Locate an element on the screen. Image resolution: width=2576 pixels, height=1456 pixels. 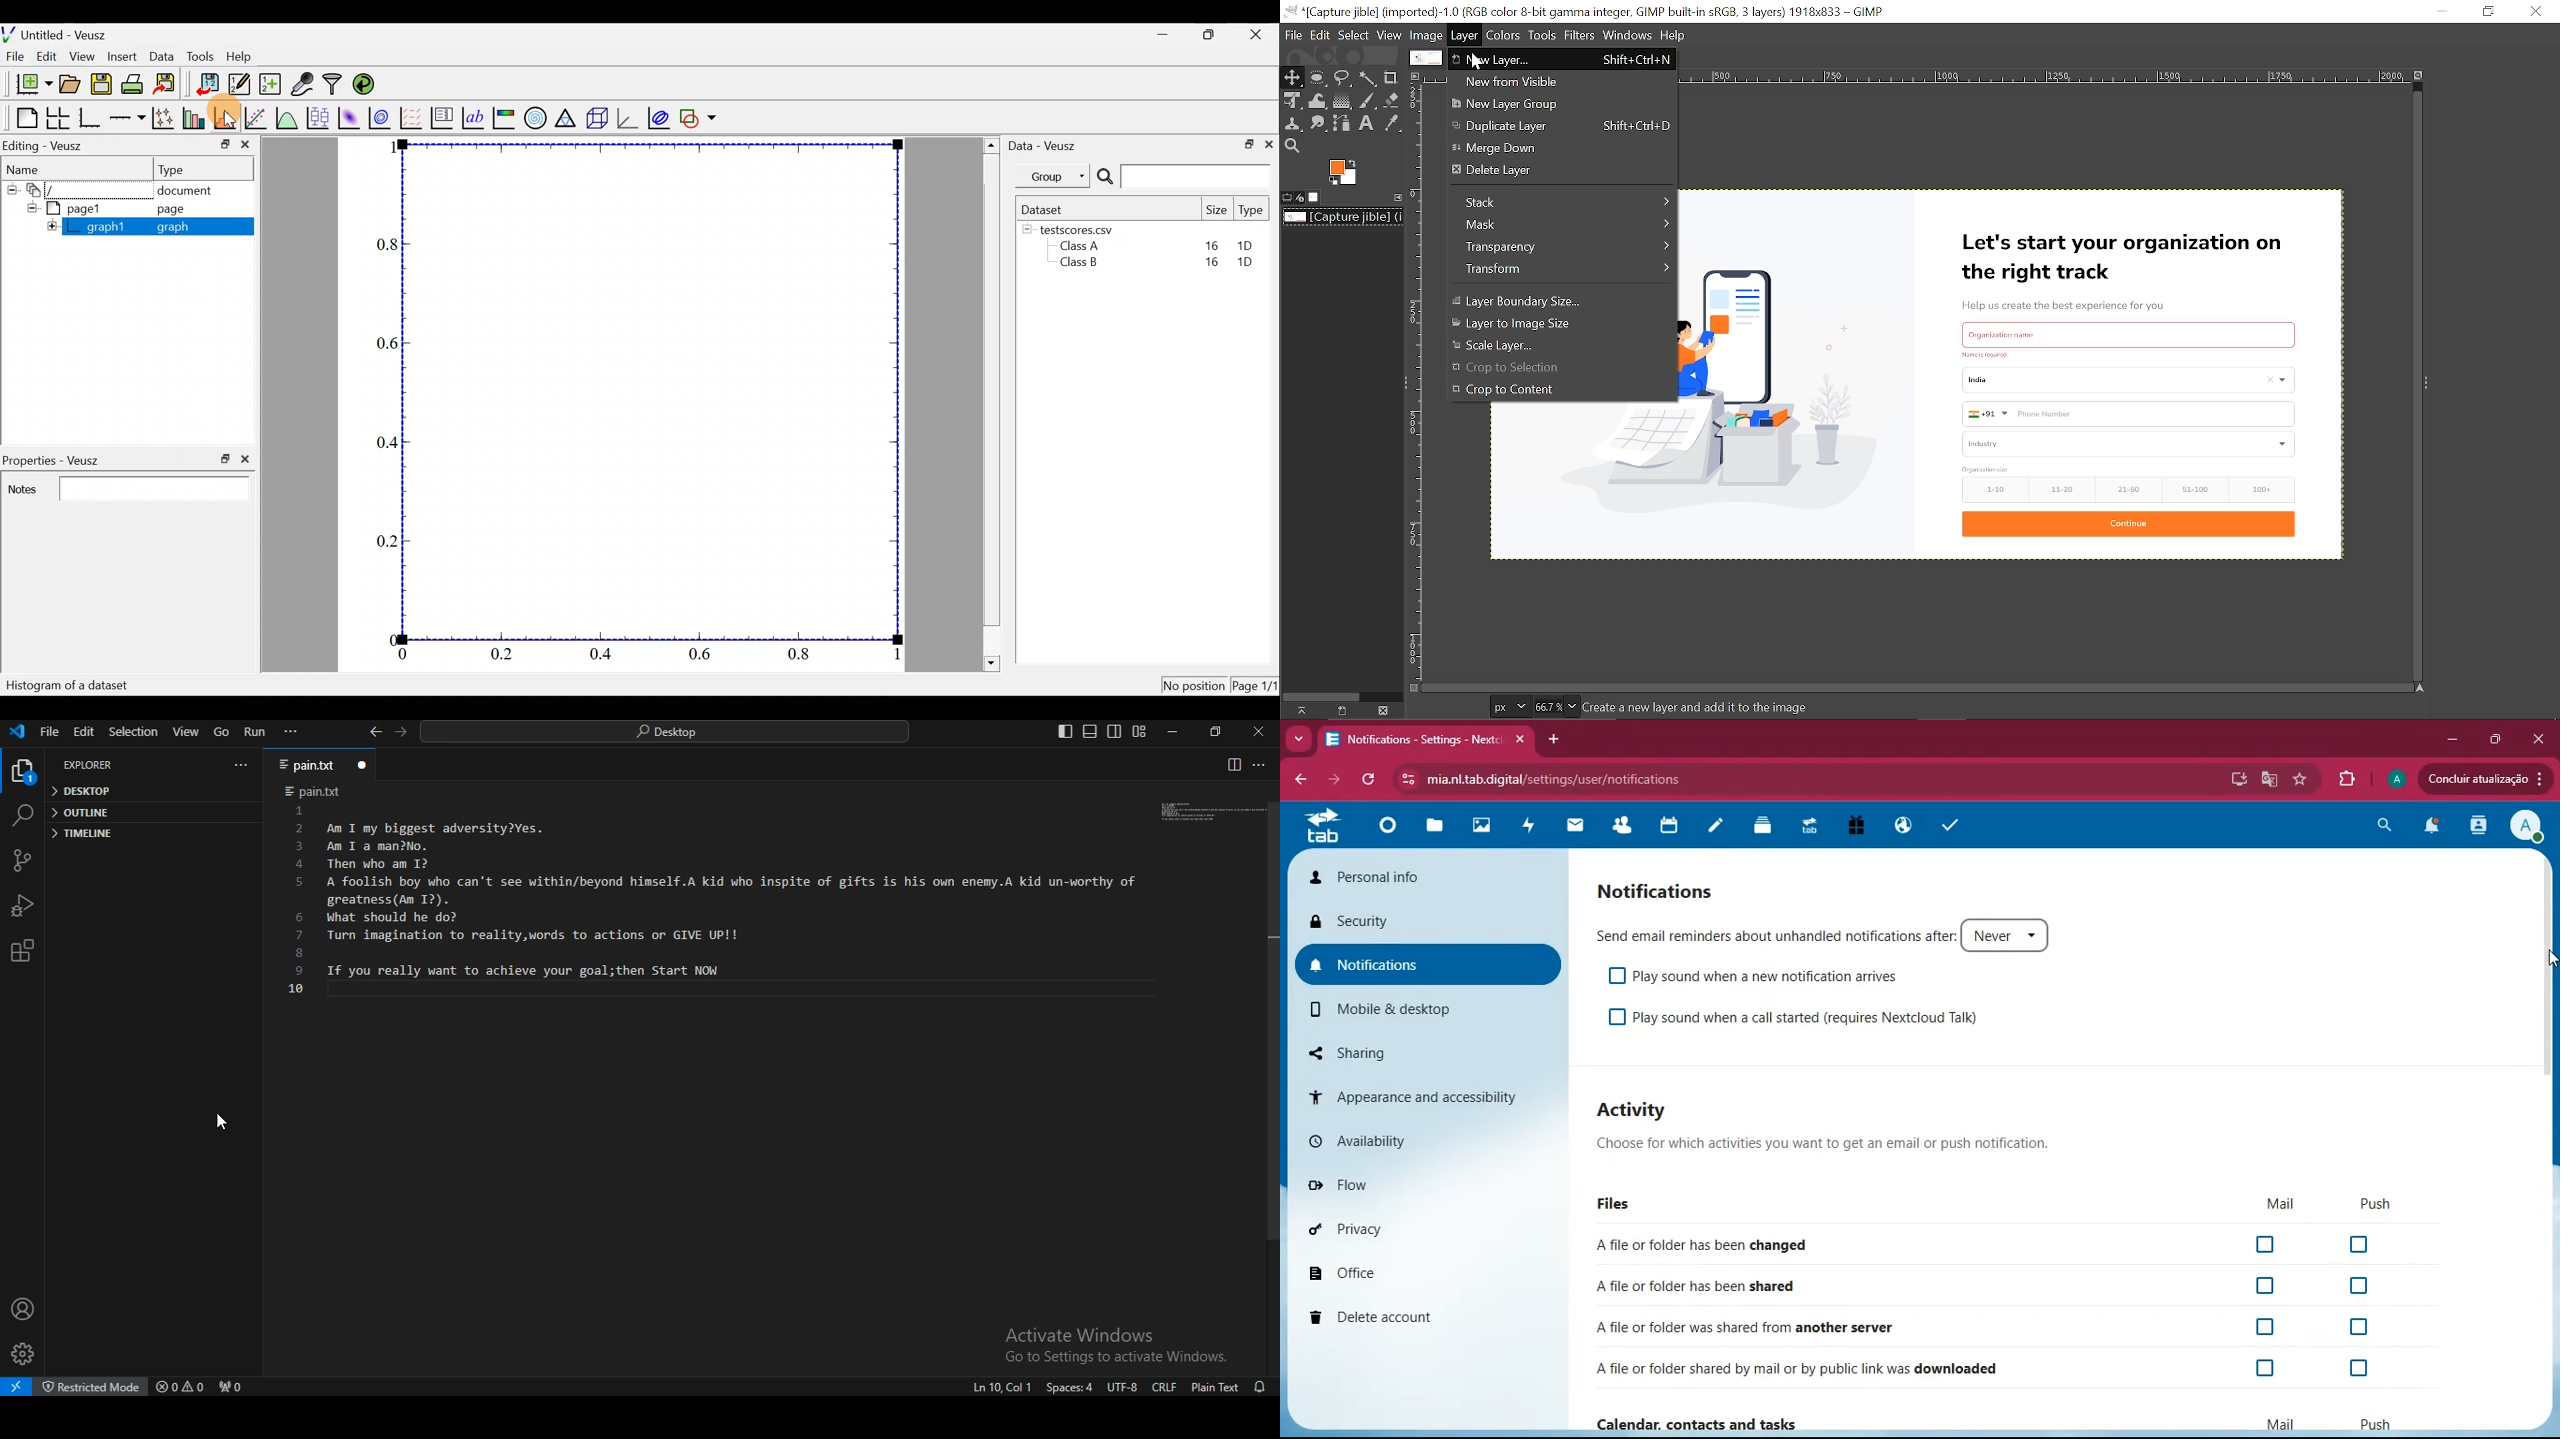
Mask is located at coordinates (1564, 223).